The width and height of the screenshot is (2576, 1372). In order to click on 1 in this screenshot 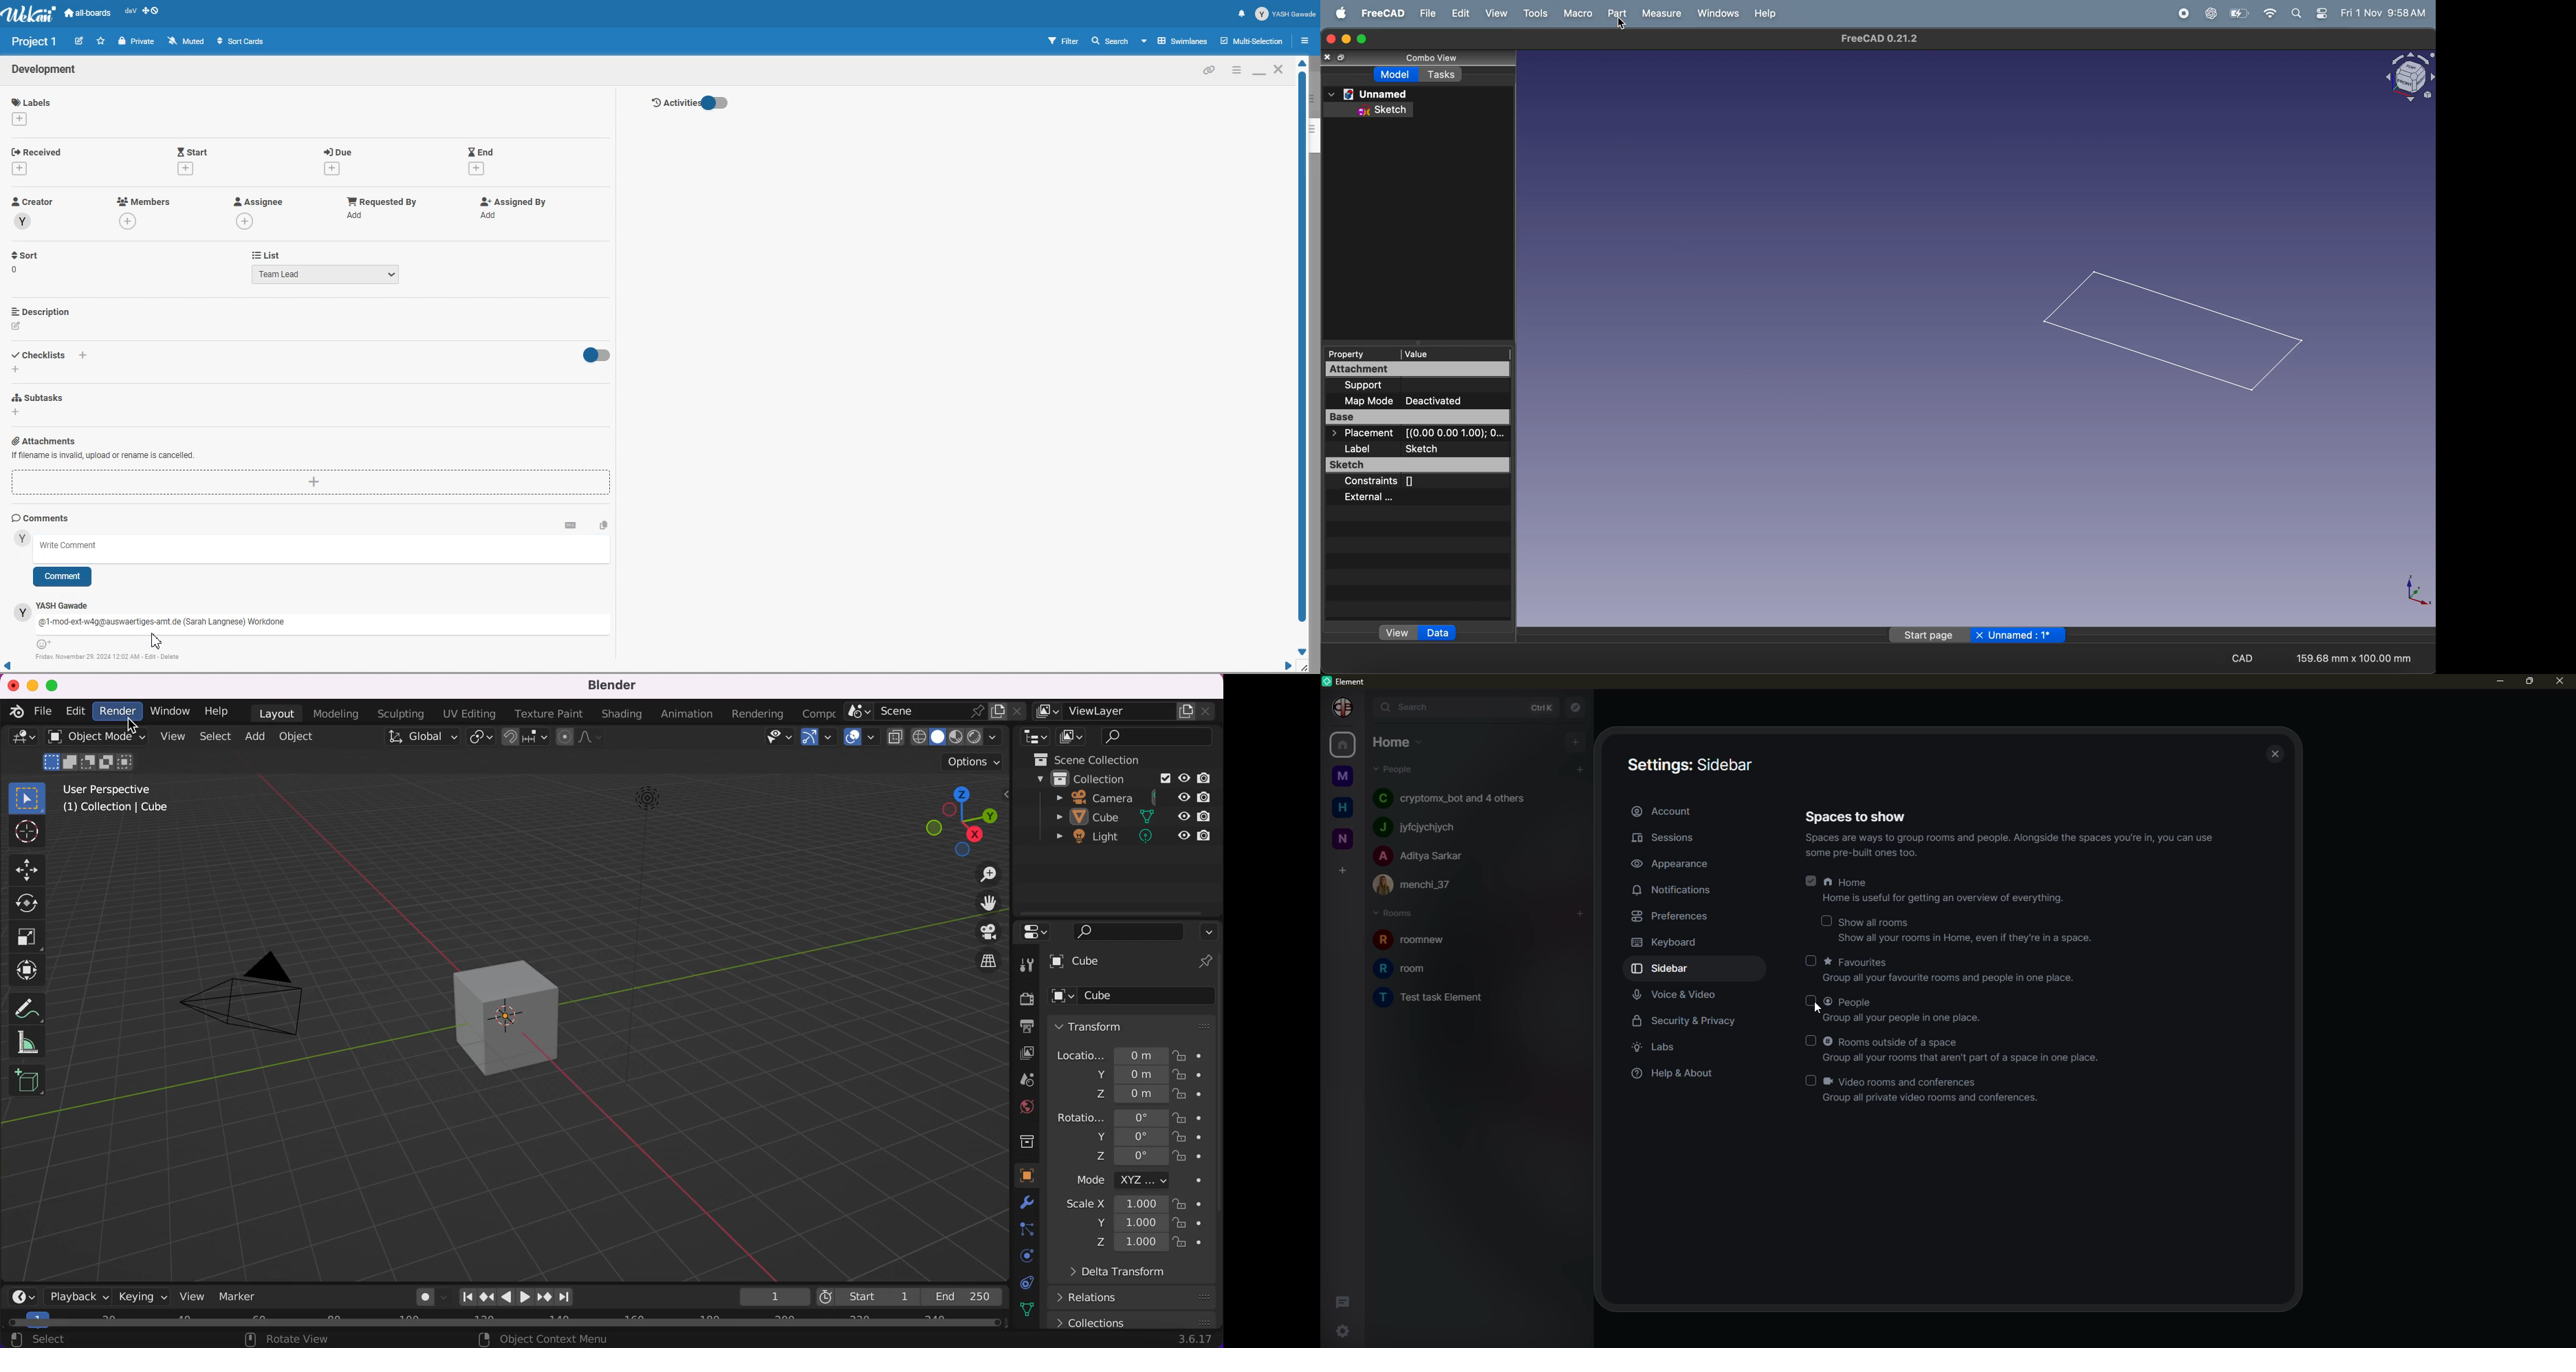, I will do `click(770, 1295)`.